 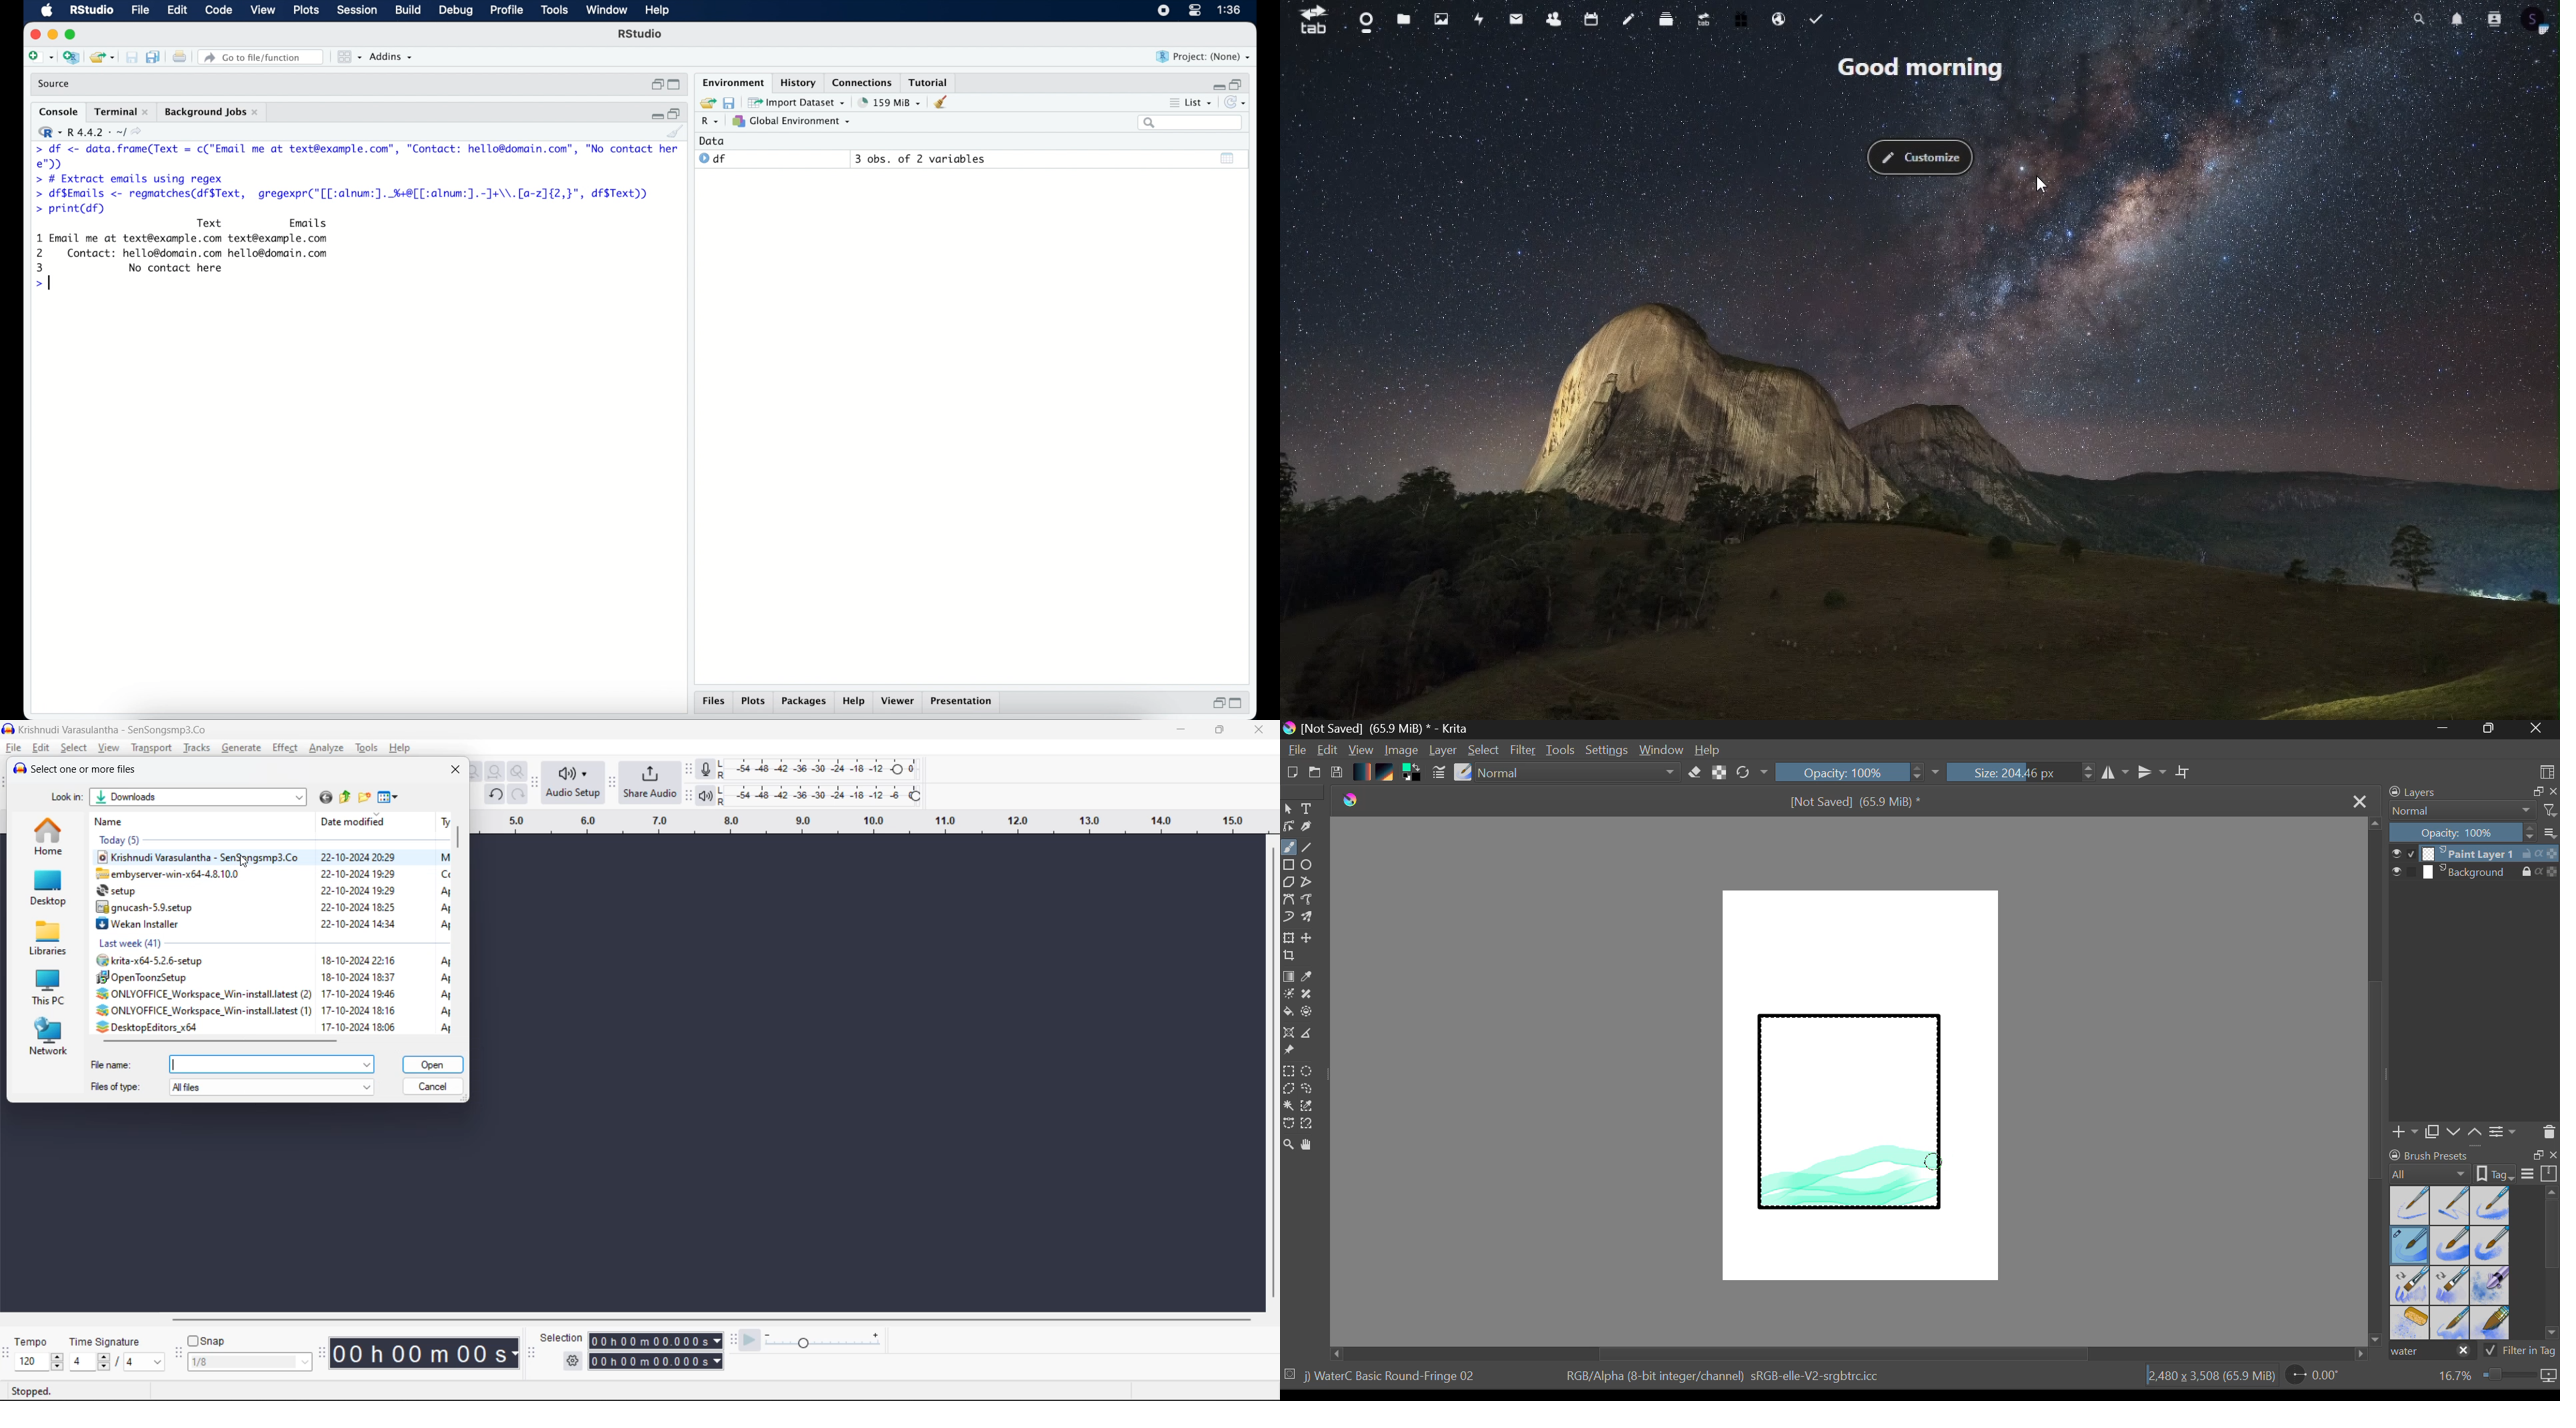 I want to click on home, so click(x=47, y=838).